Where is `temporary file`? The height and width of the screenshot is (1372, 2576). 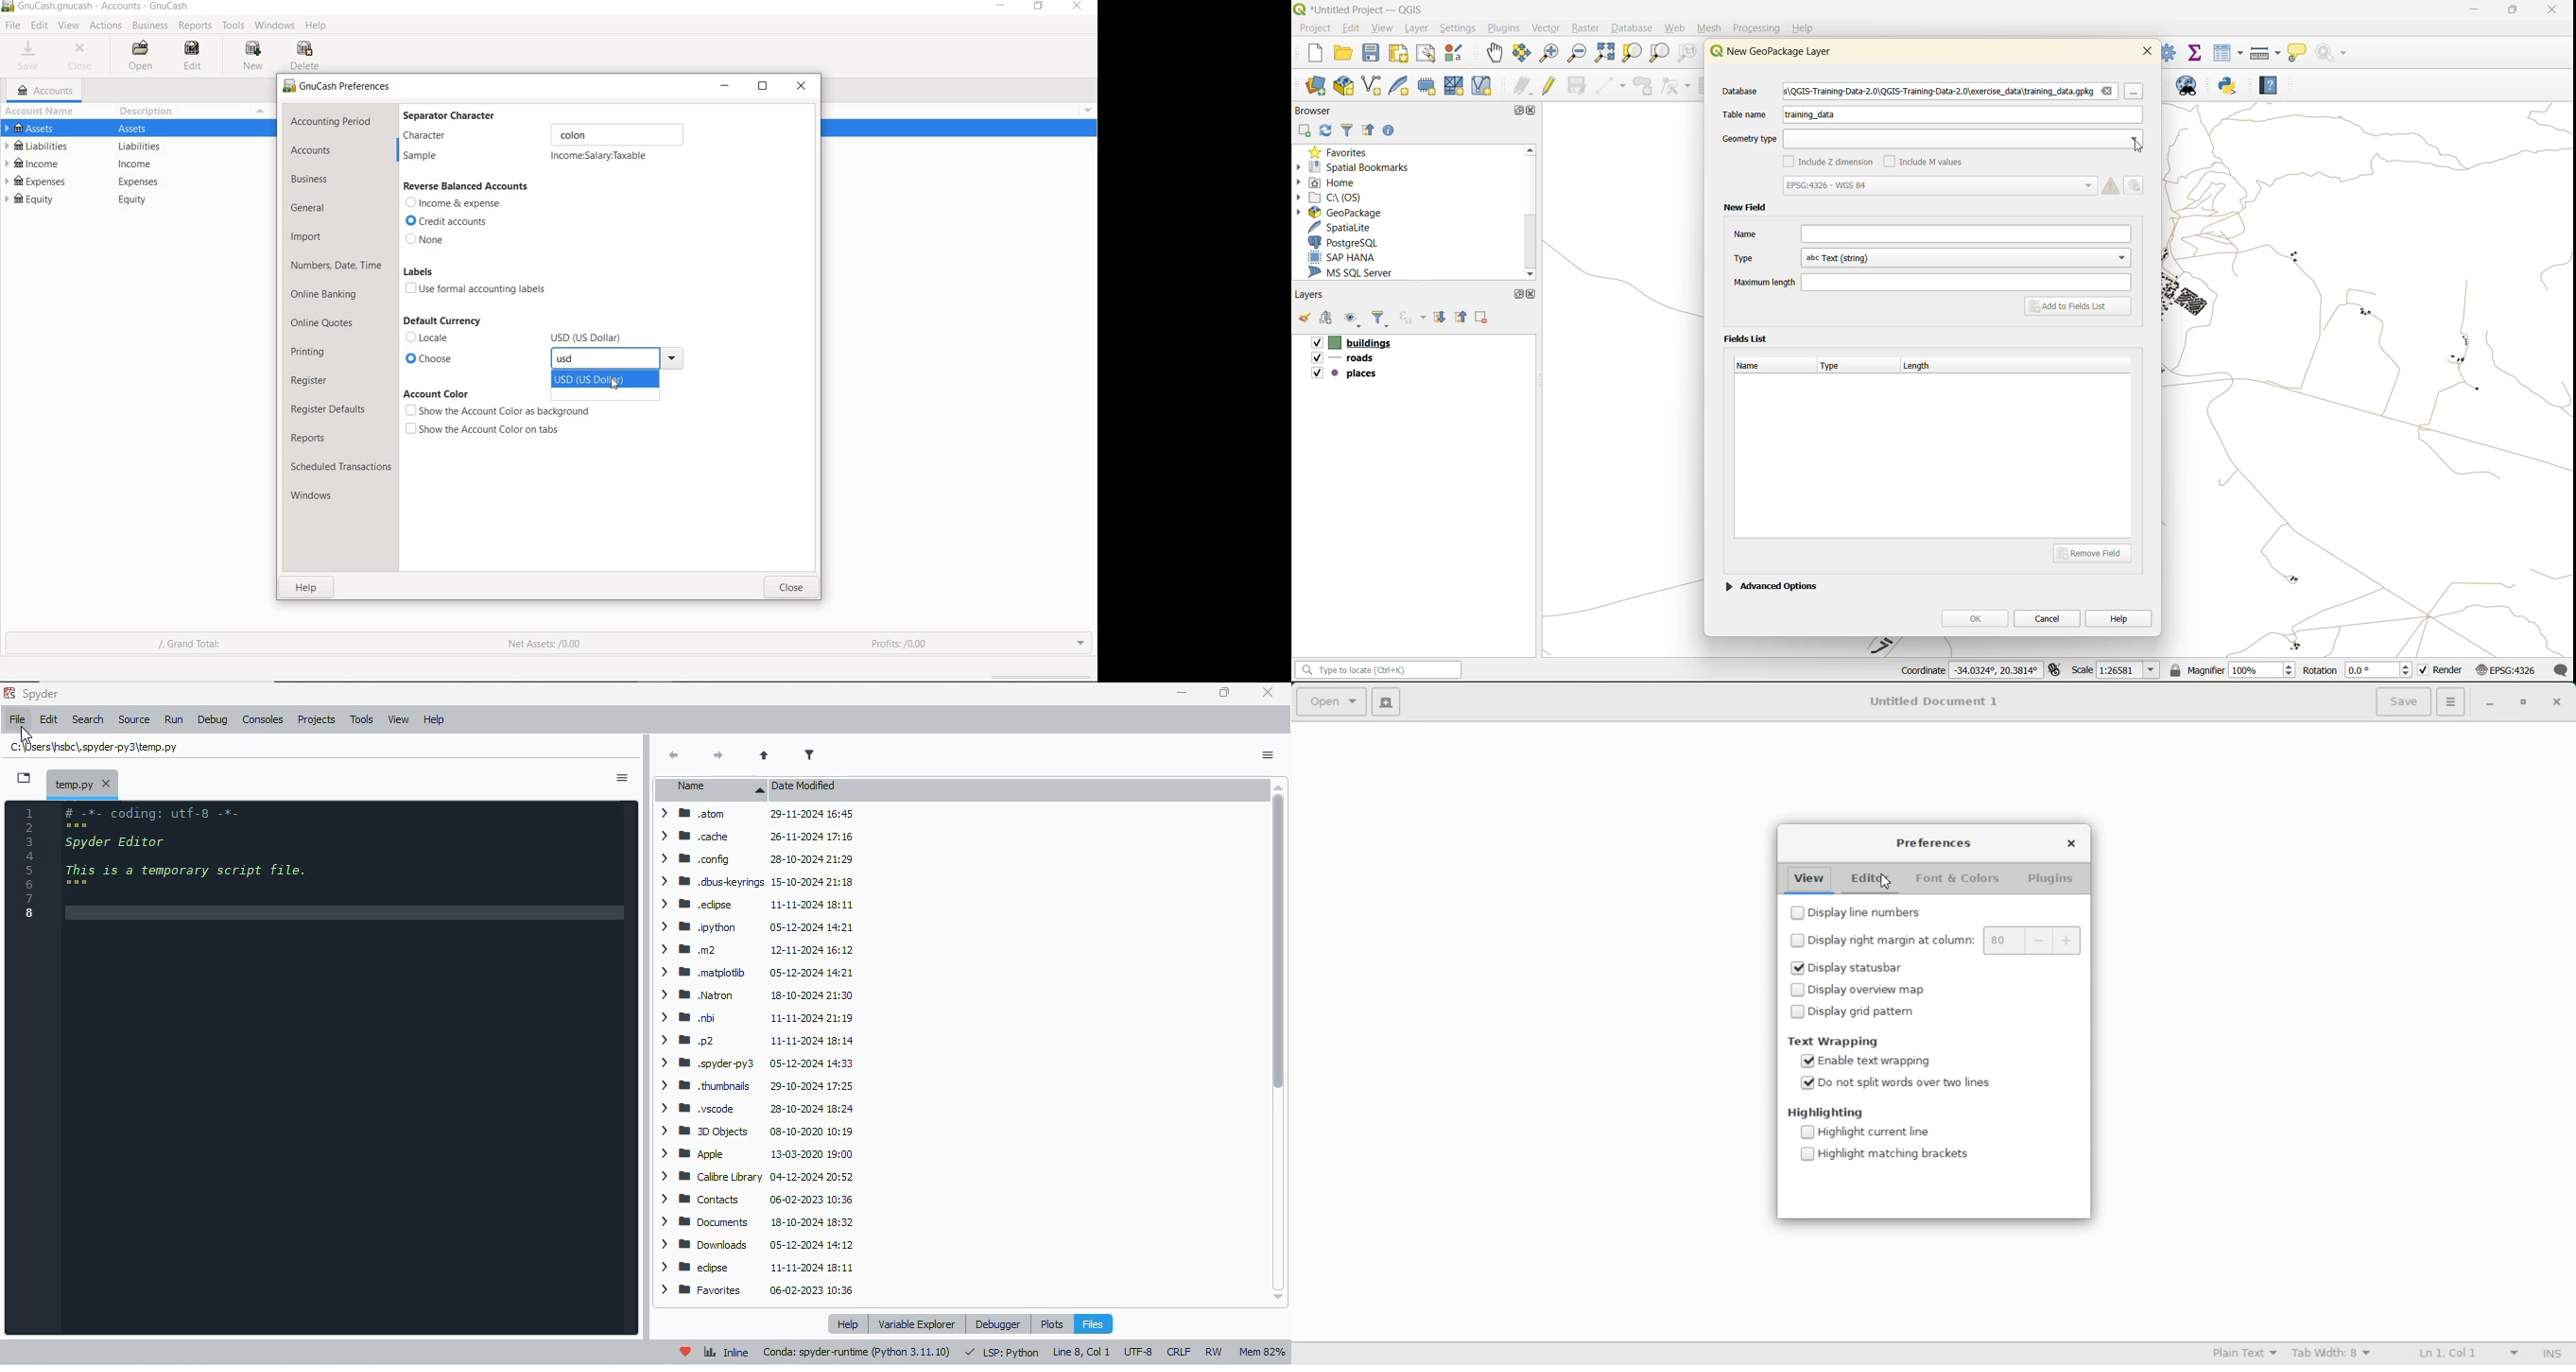
temporary file is located at coordinates (95, 747).